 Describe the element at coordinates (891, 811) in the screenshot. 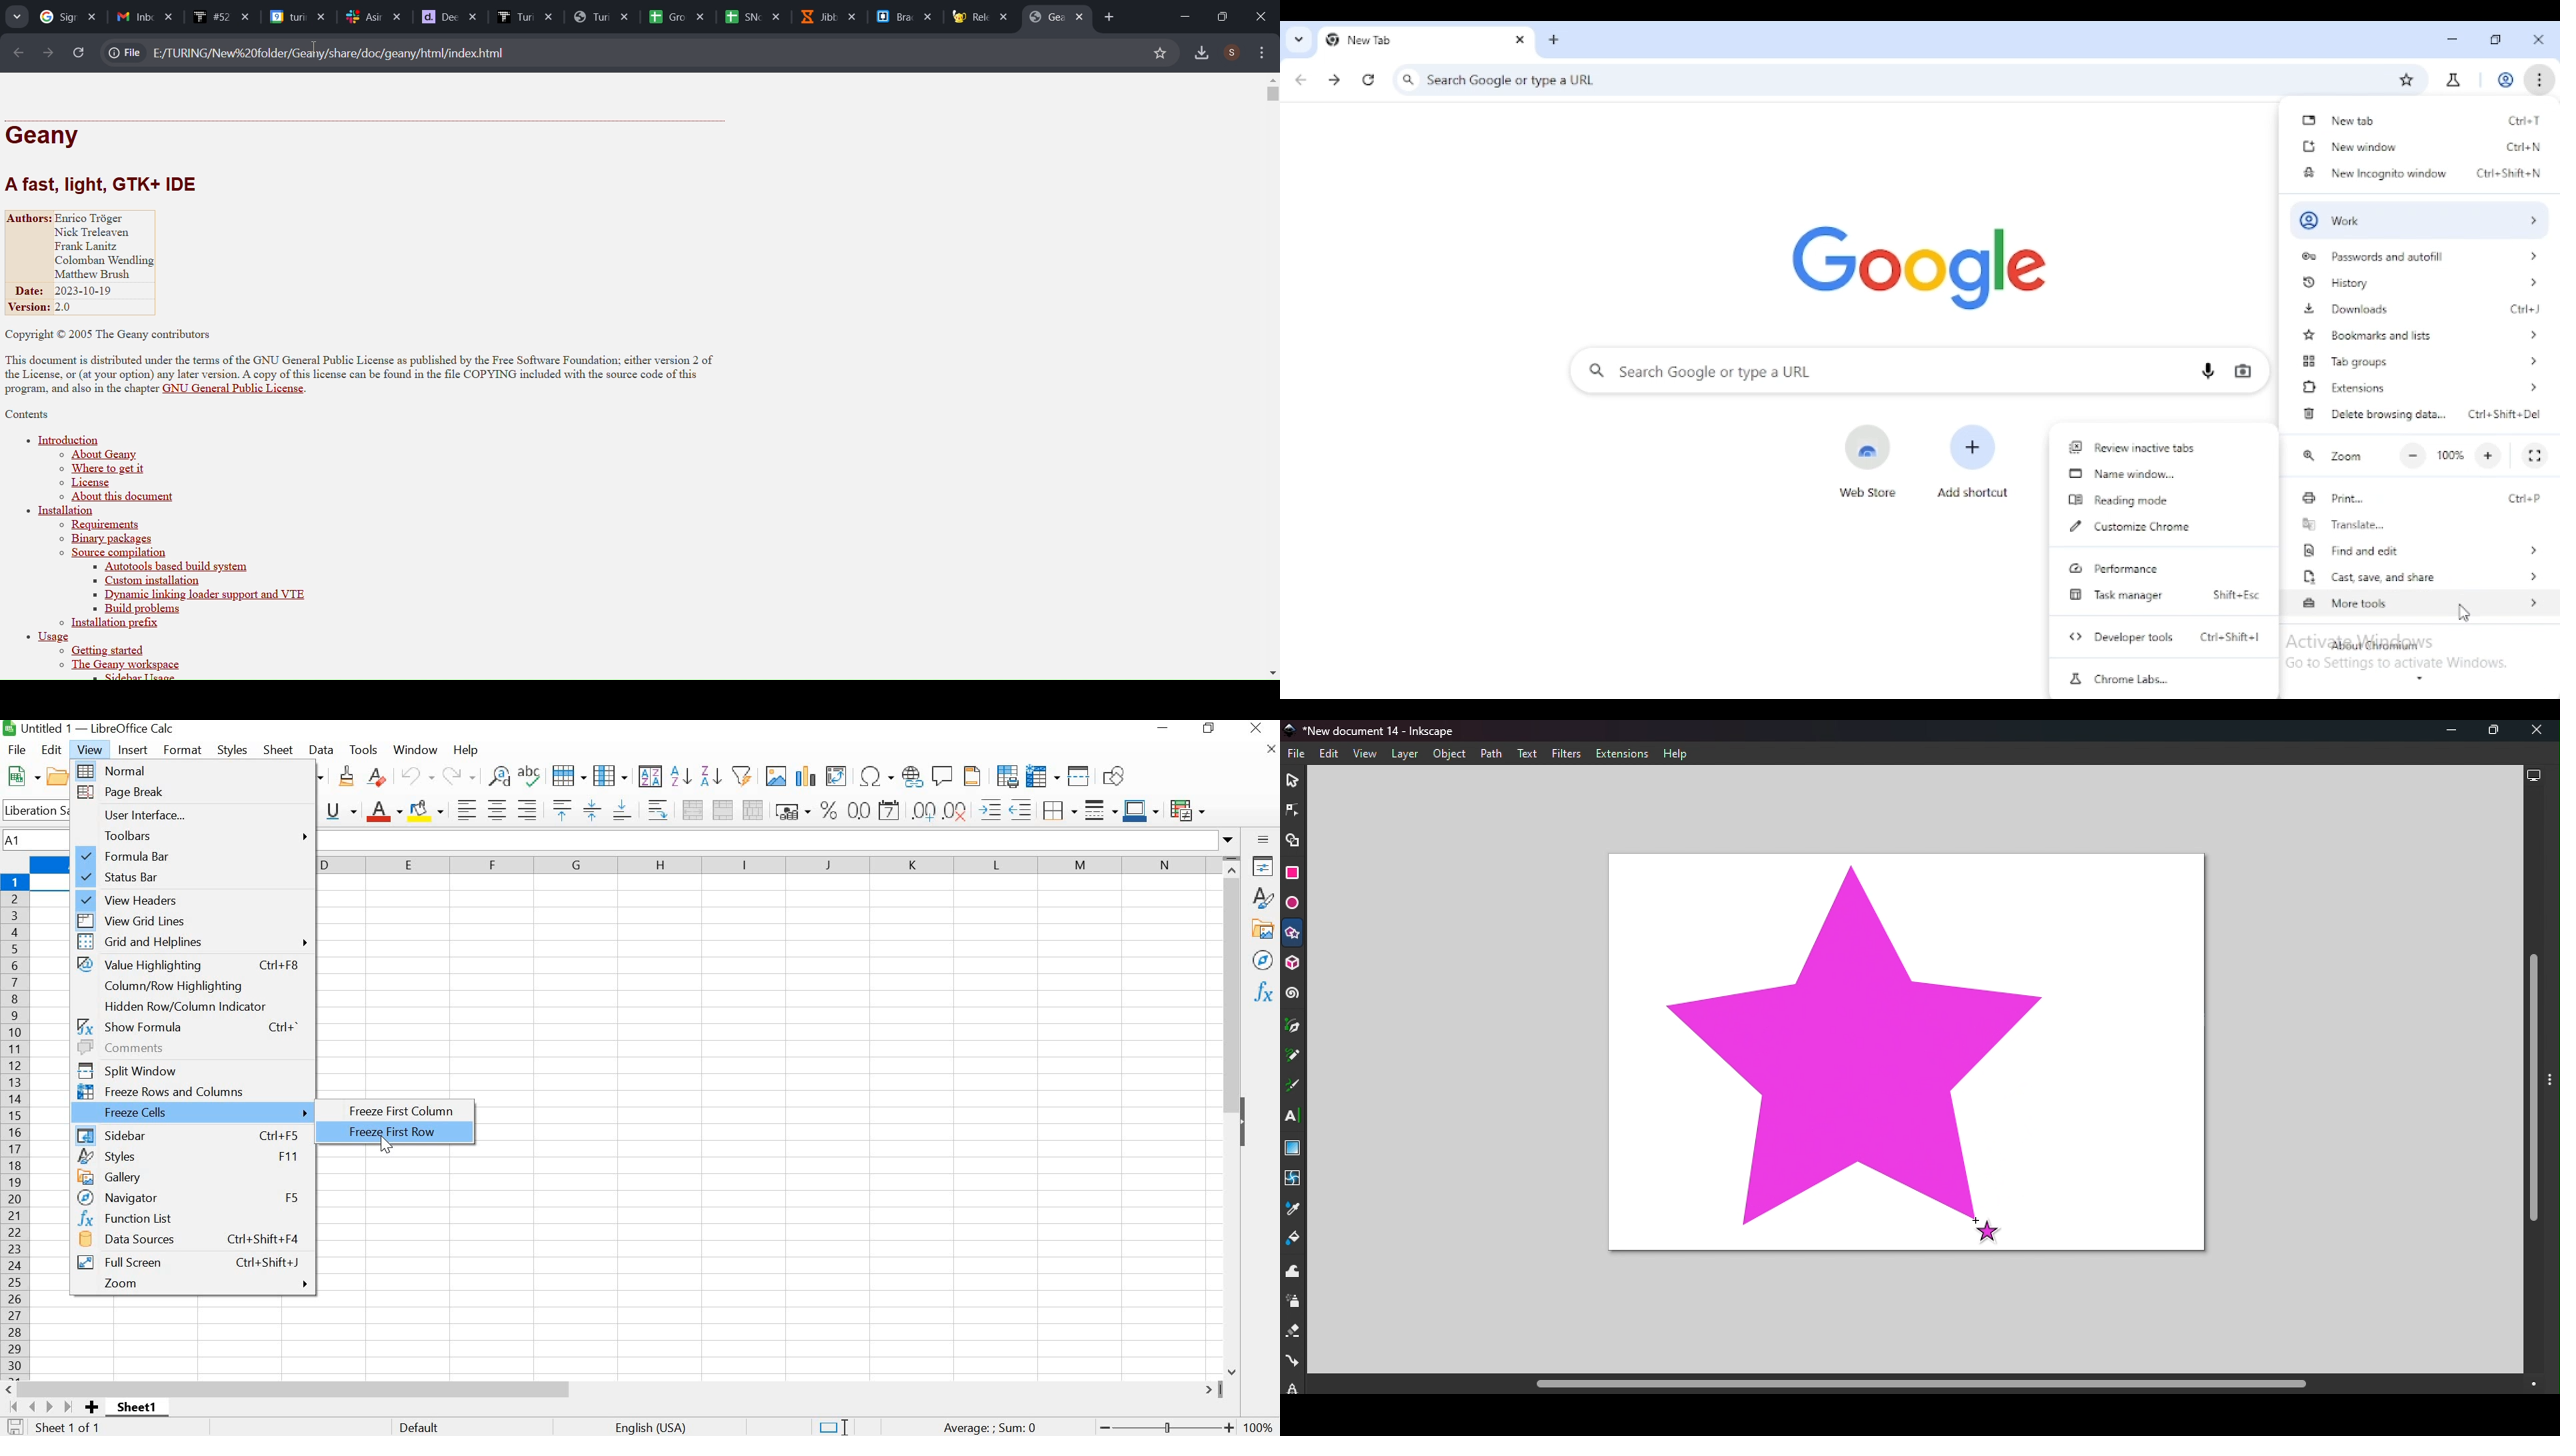

I see `FORMAT AS DATE` at that location.